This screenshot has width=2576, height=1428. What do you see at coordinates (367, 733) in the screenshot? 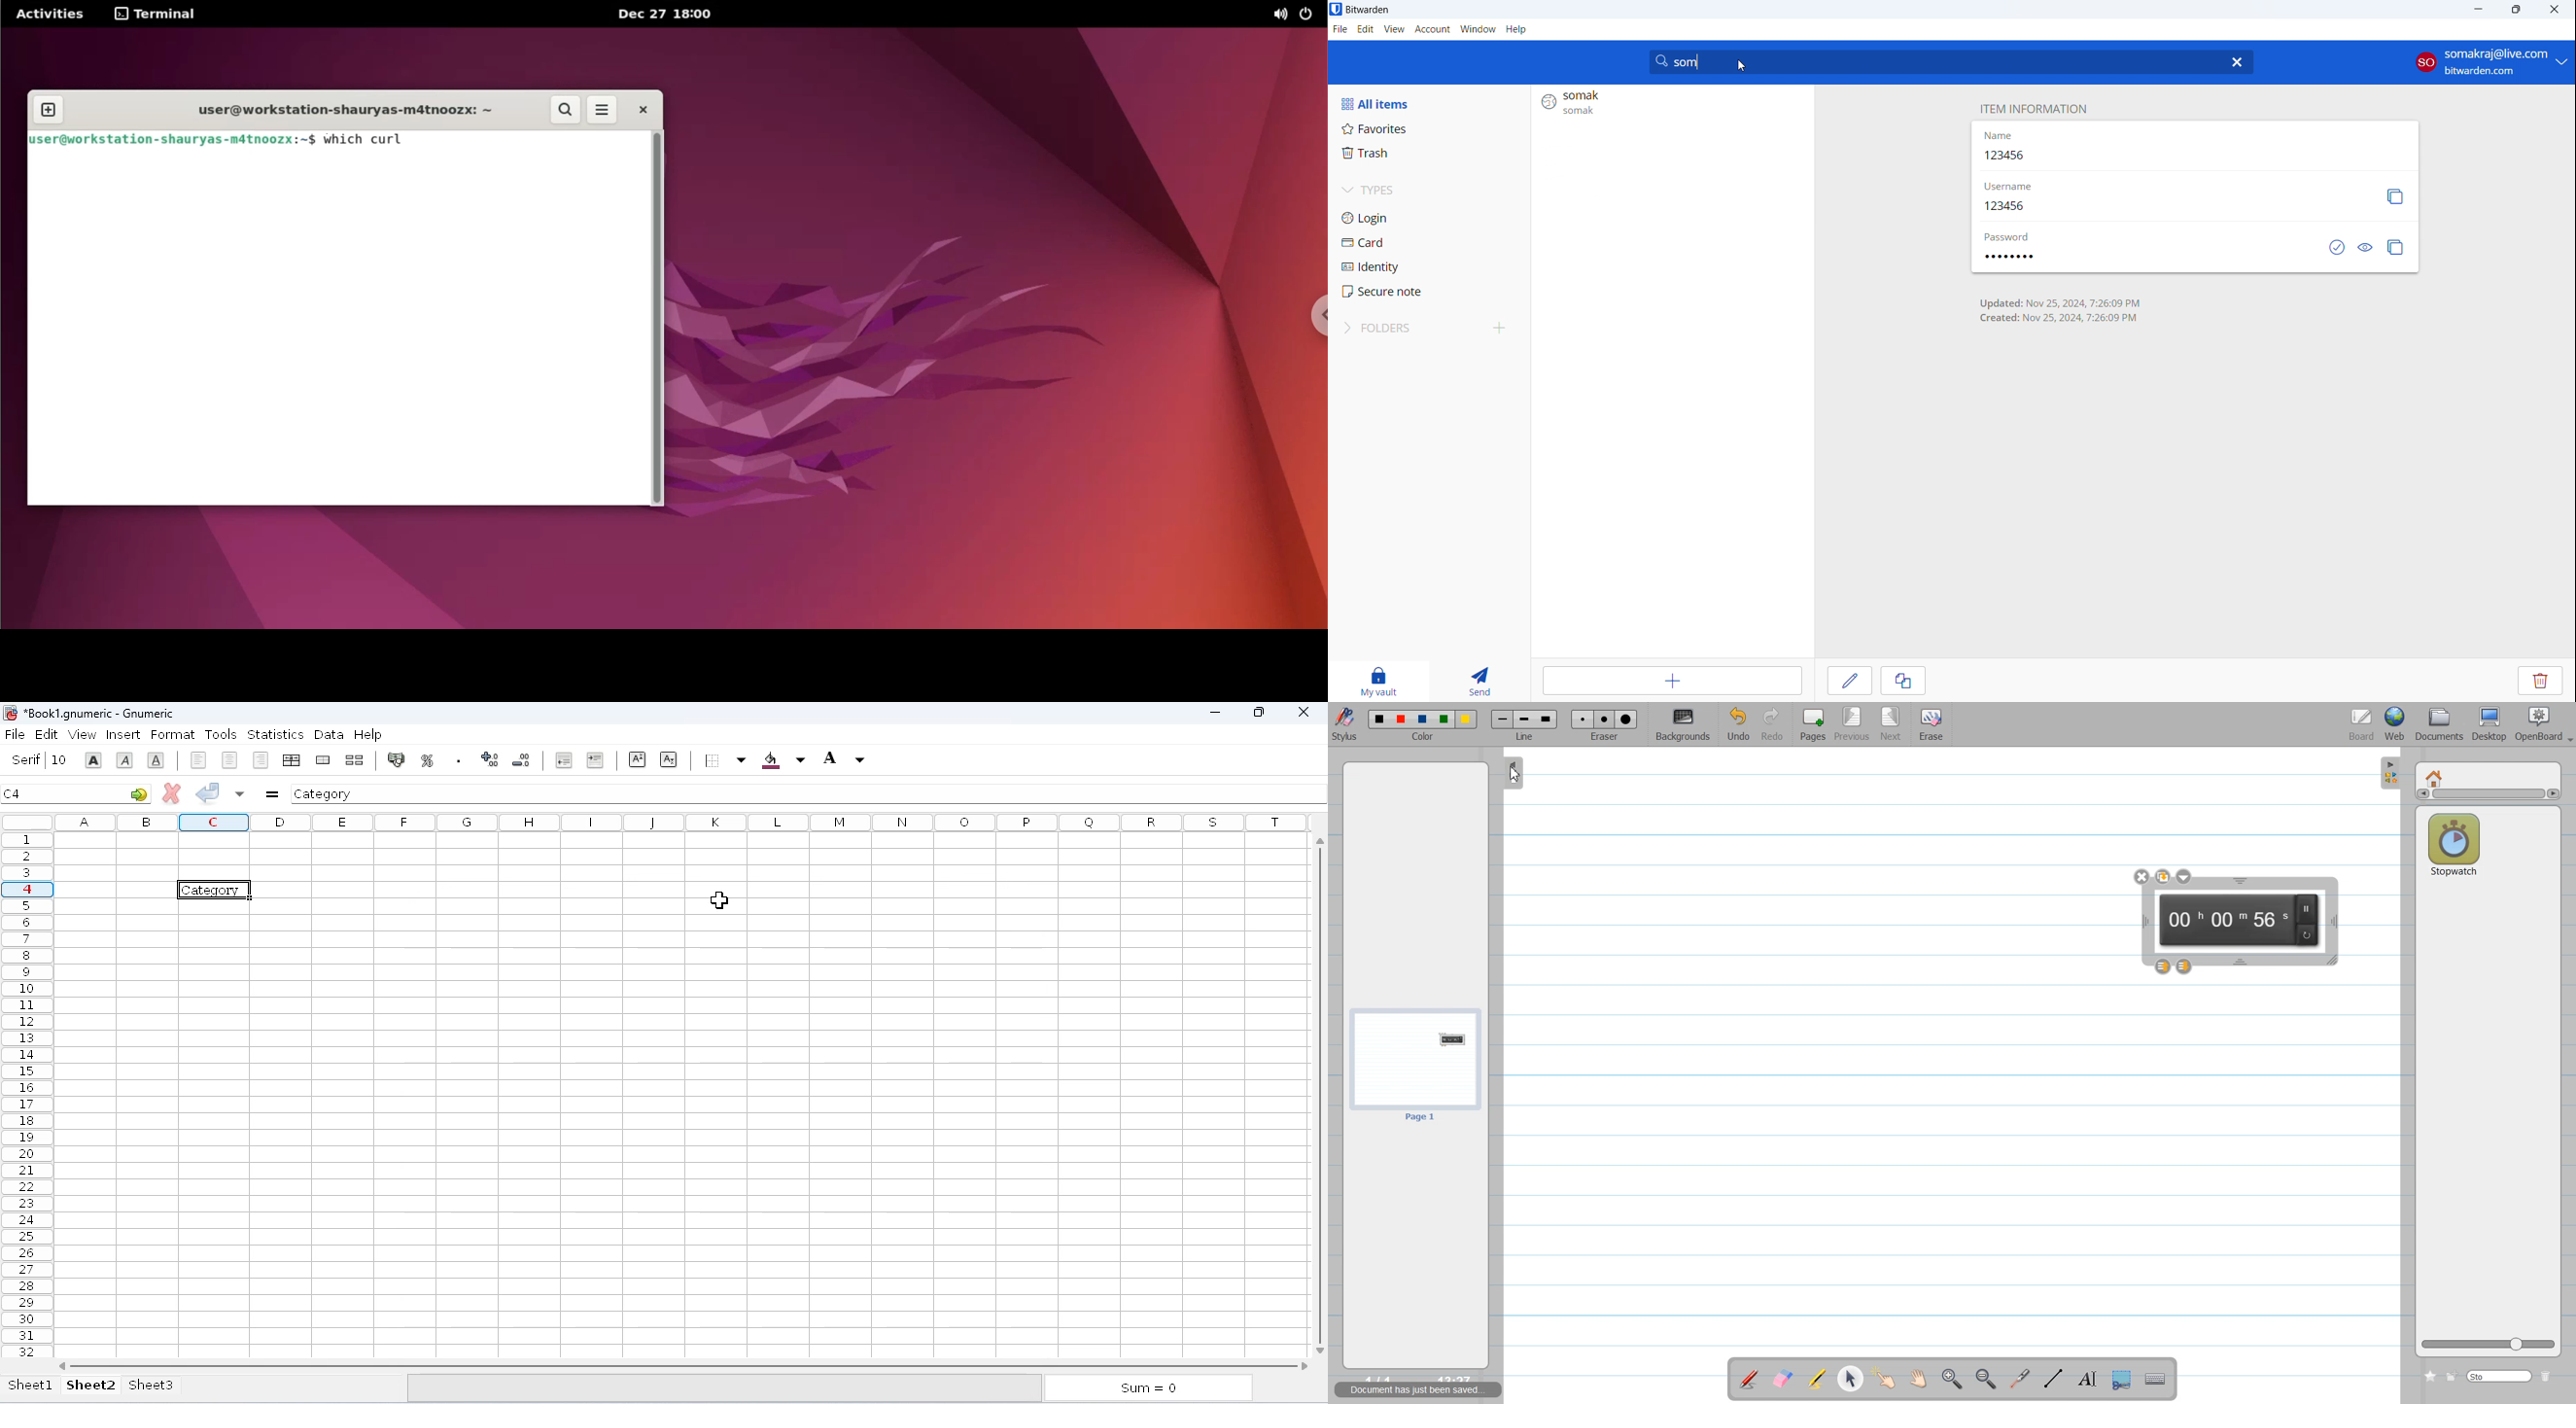
I see `help` at bounding box center [367, 733].